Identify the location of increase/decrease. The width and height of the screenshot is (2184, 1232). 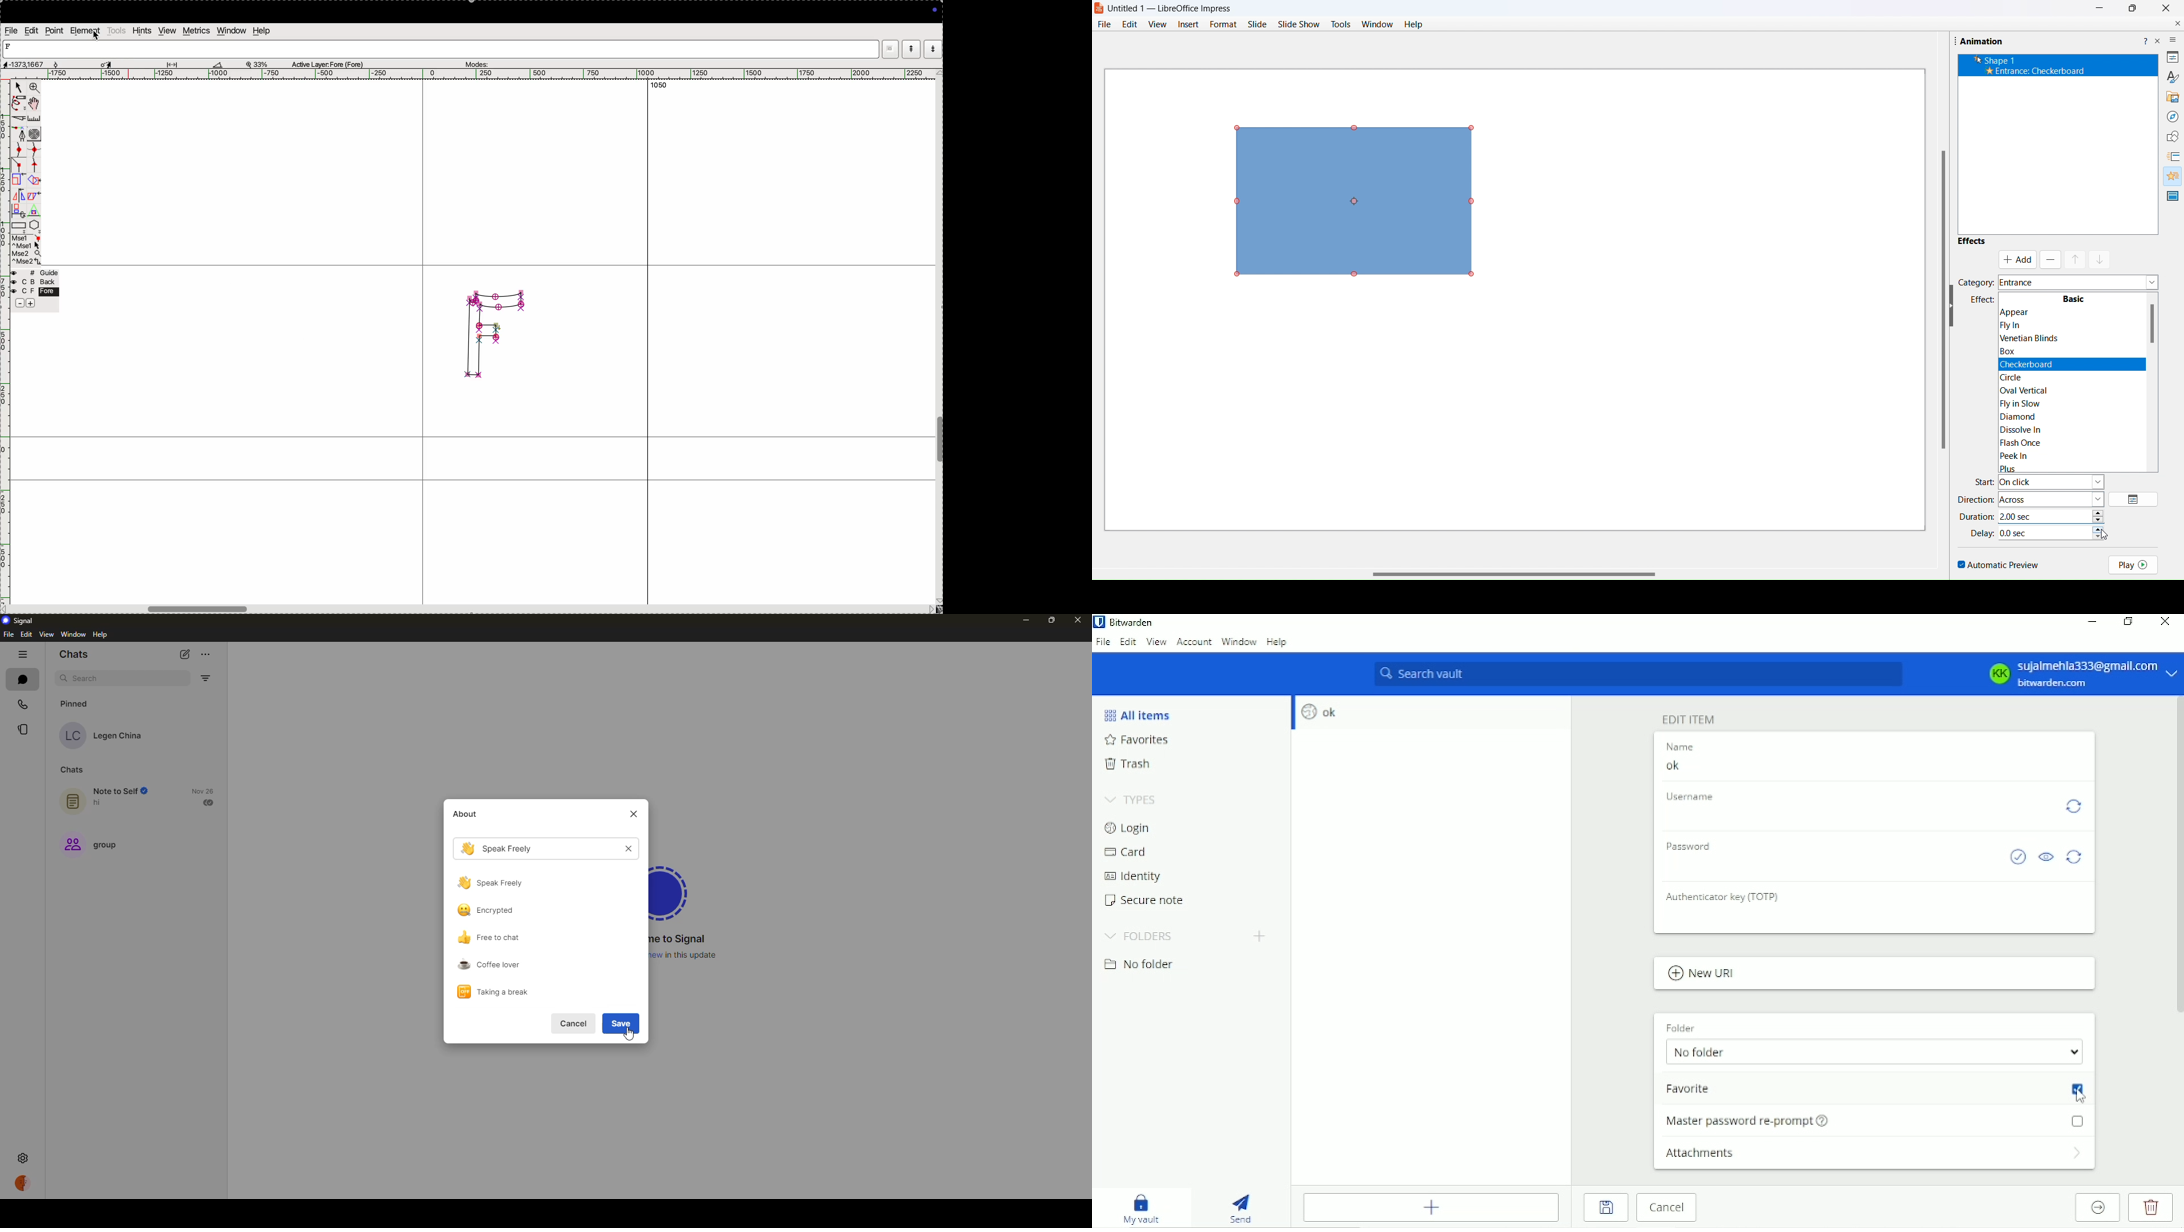
(2100, 515).